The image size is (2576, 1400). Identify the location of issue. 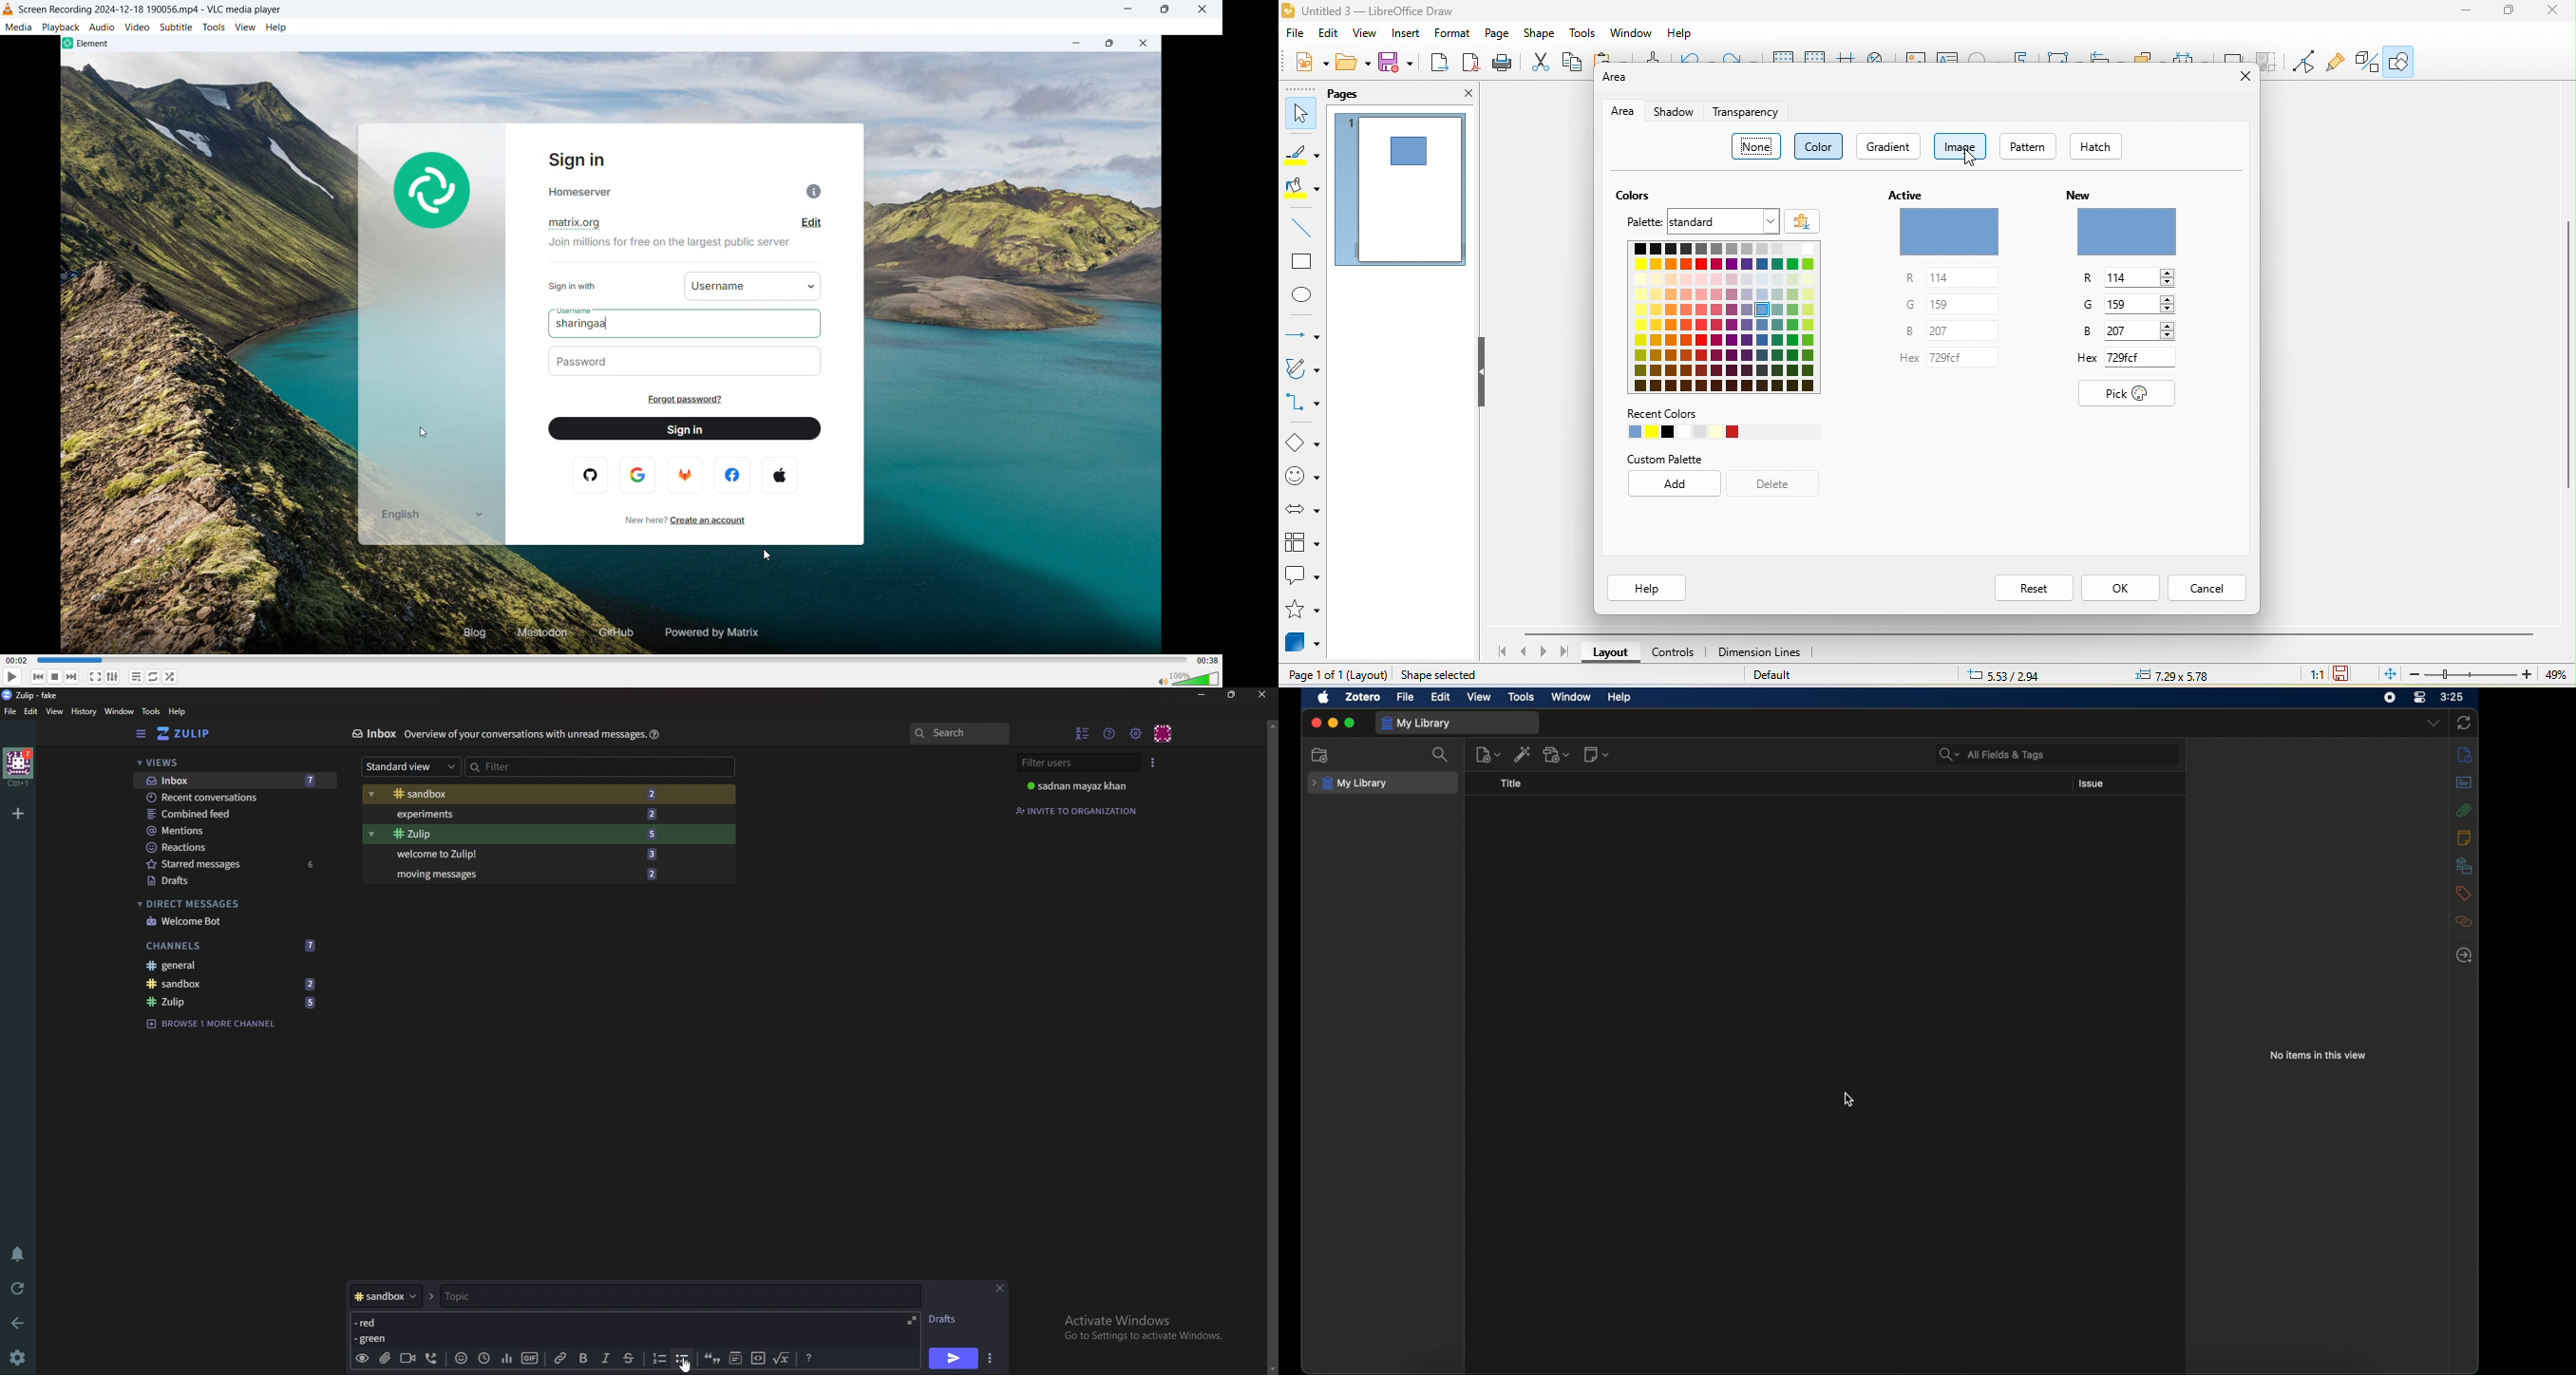
(2092, 784).